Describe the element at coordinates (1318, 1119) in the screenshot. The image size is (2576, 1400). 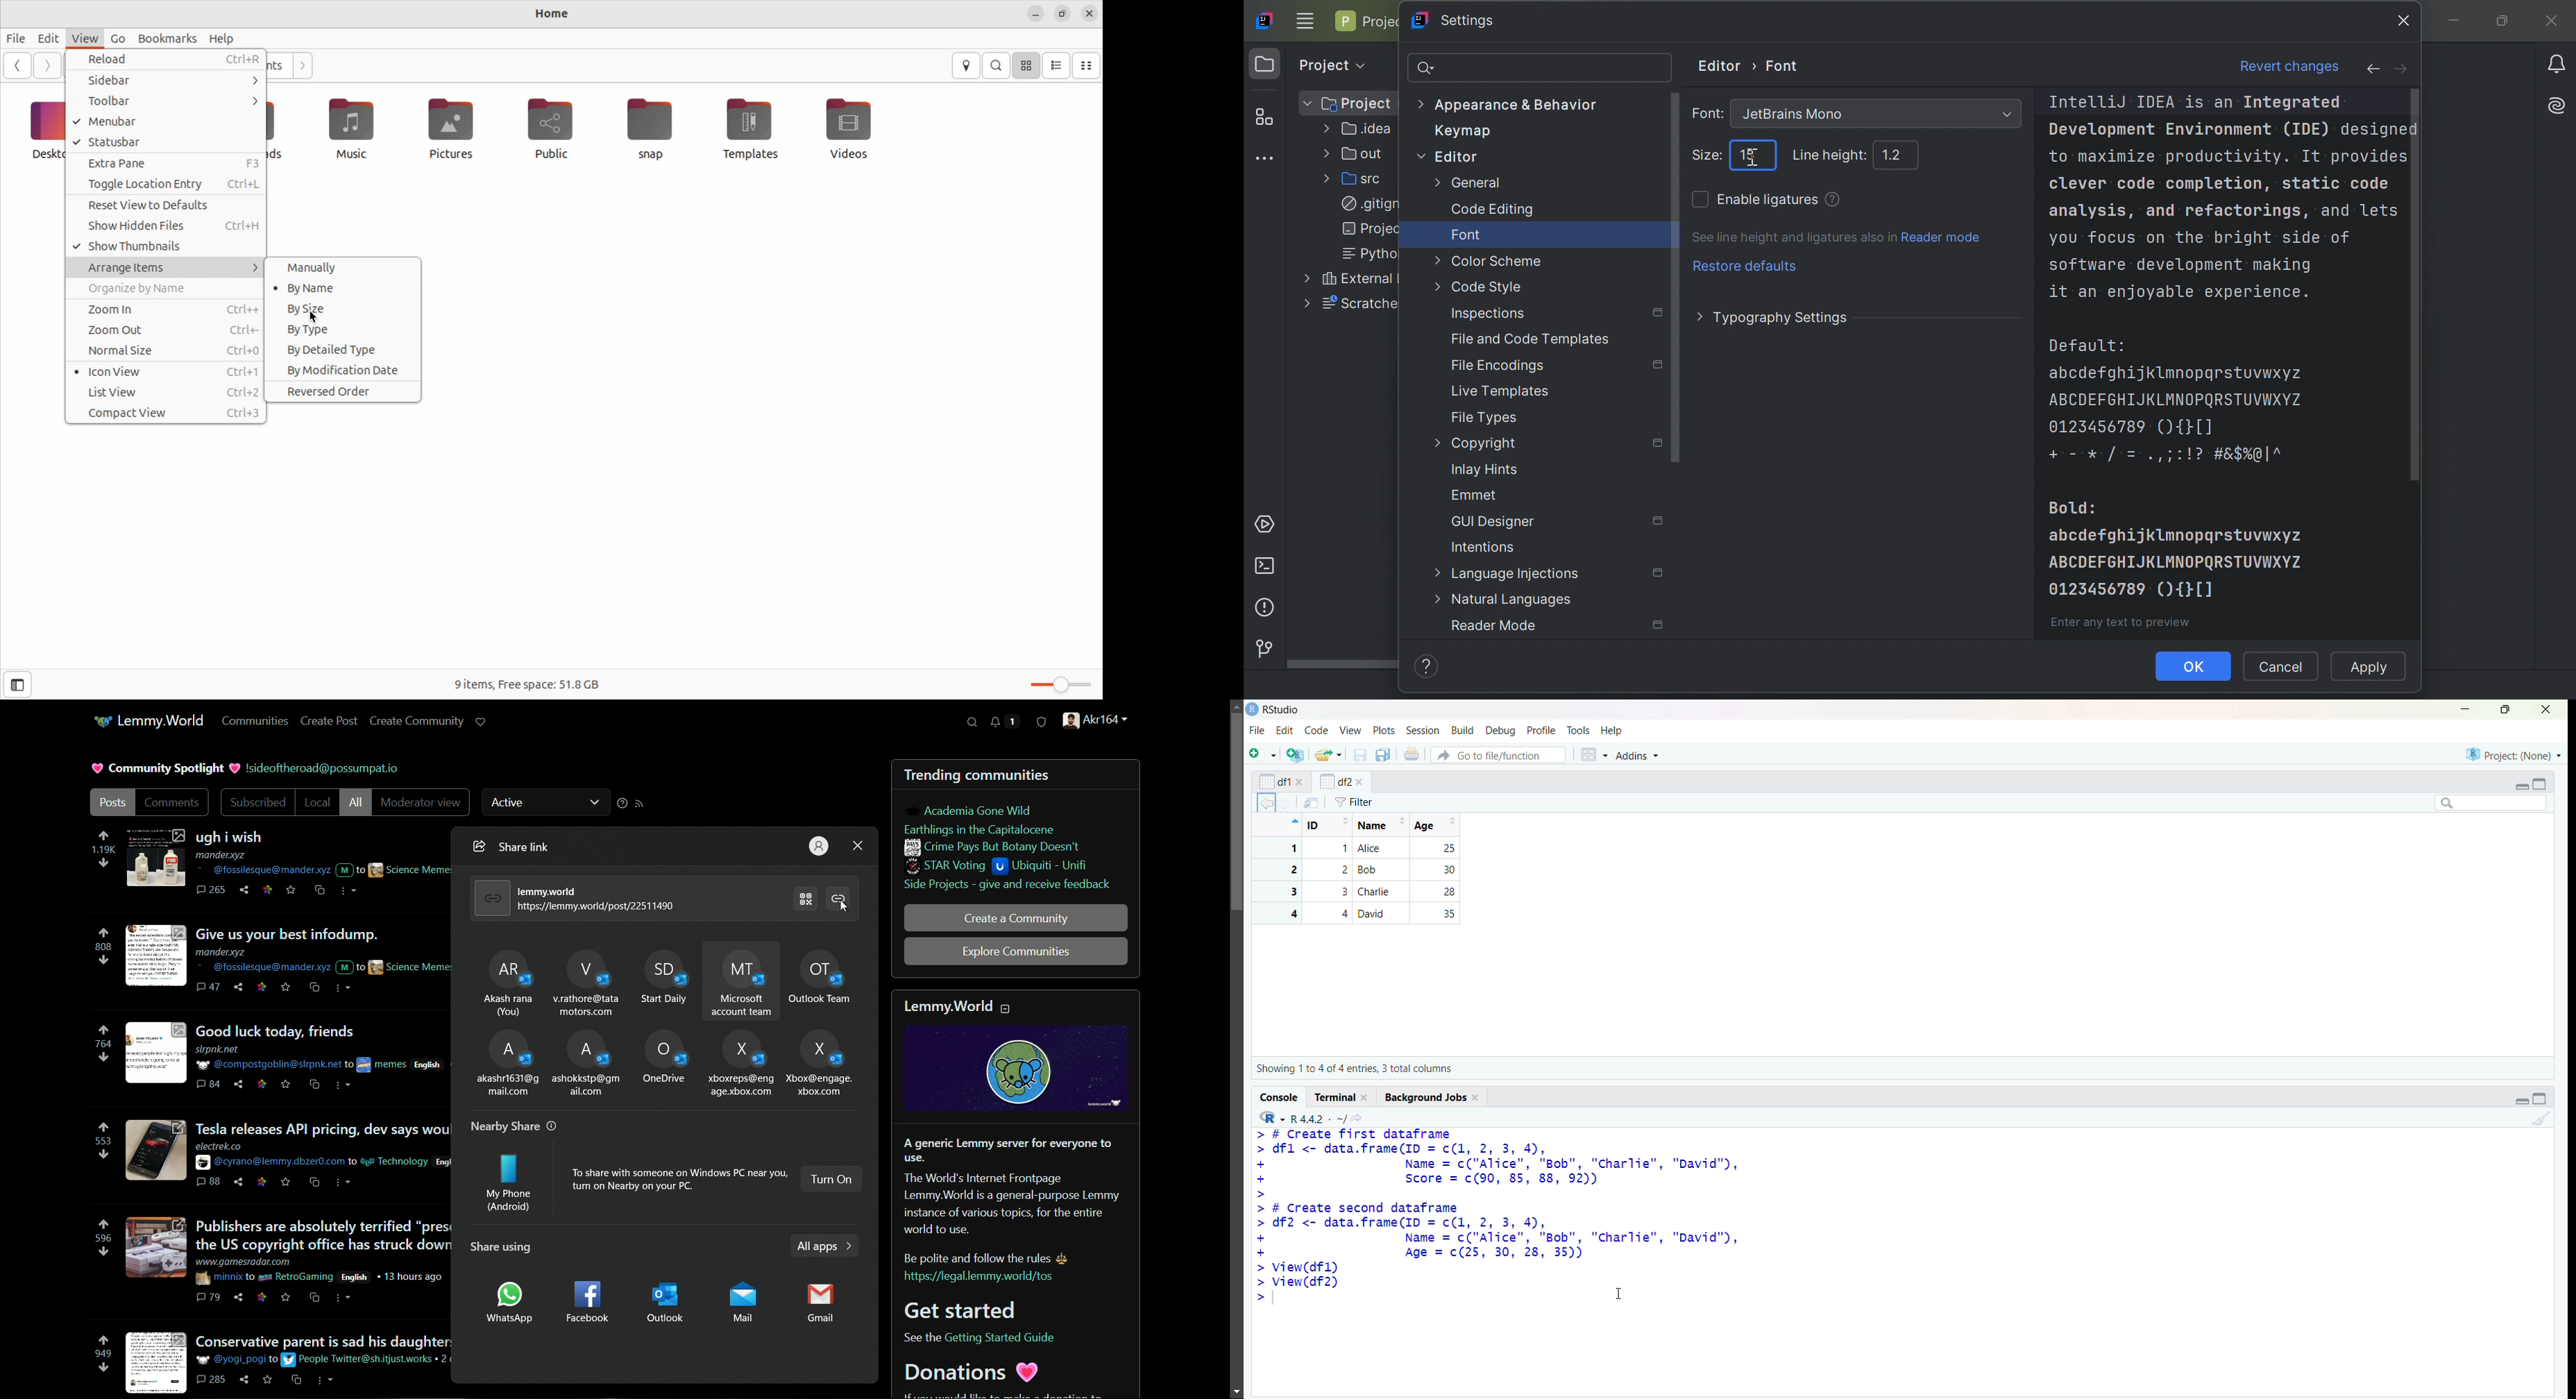
I see `R 4.4.2  ~/` at that location.